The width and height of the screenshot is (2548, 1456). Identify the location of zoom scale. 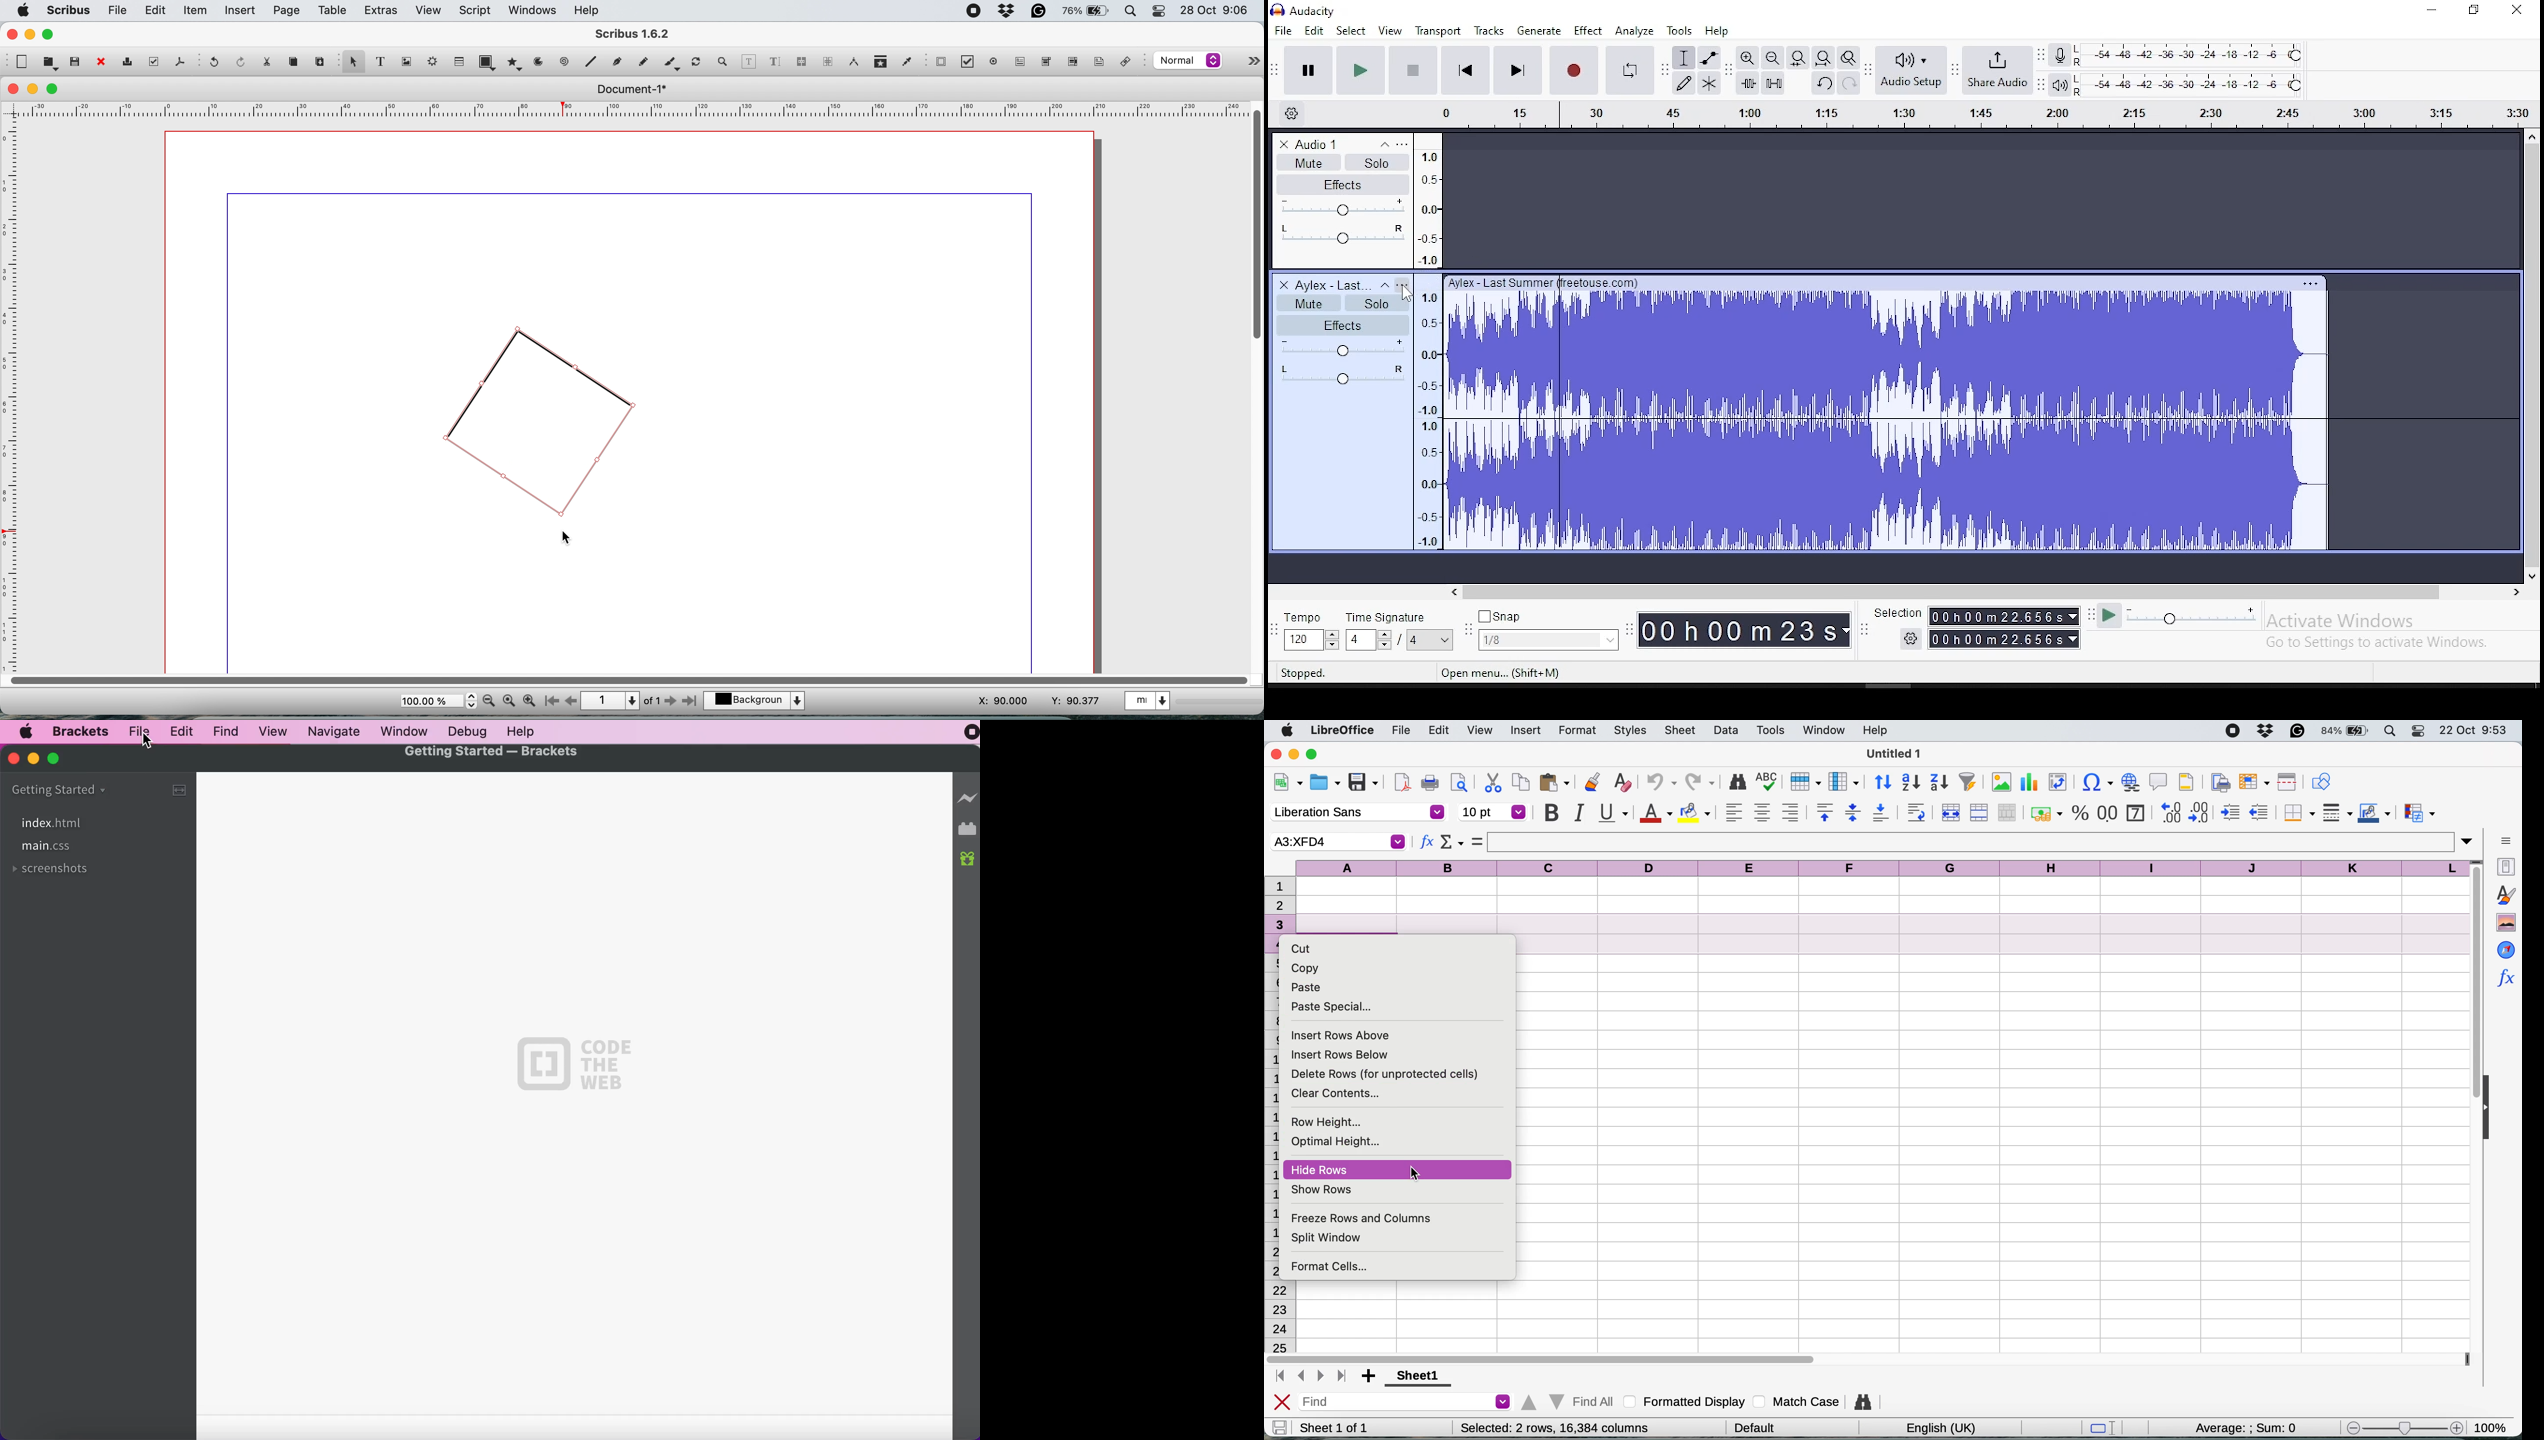
(438, 701).